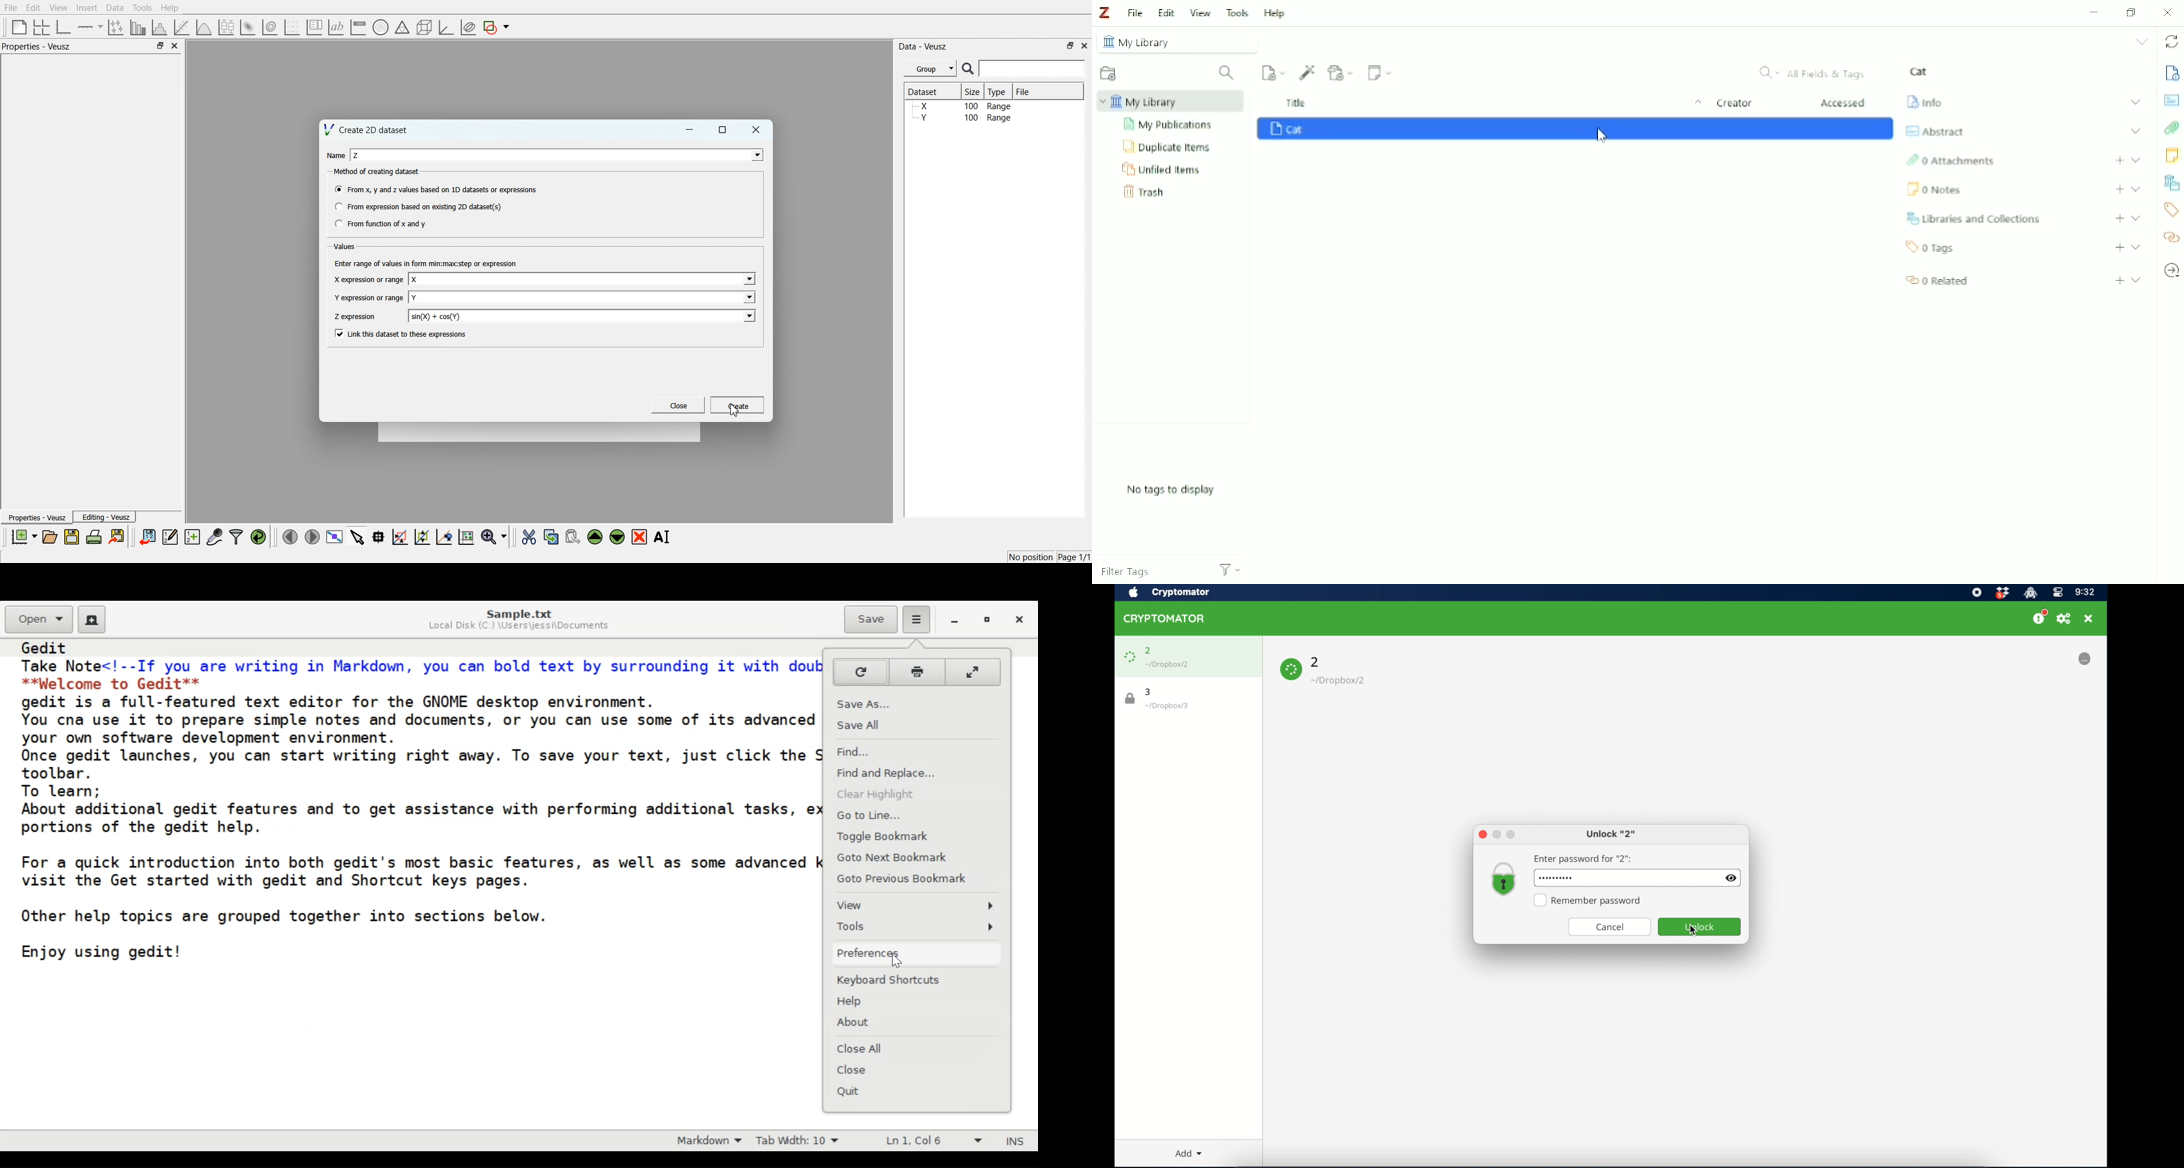 This screenshot has height=1176, width=2184. Describe the element at coordinates (914, 619) in the screenshot. I see `Application menu` at that location.